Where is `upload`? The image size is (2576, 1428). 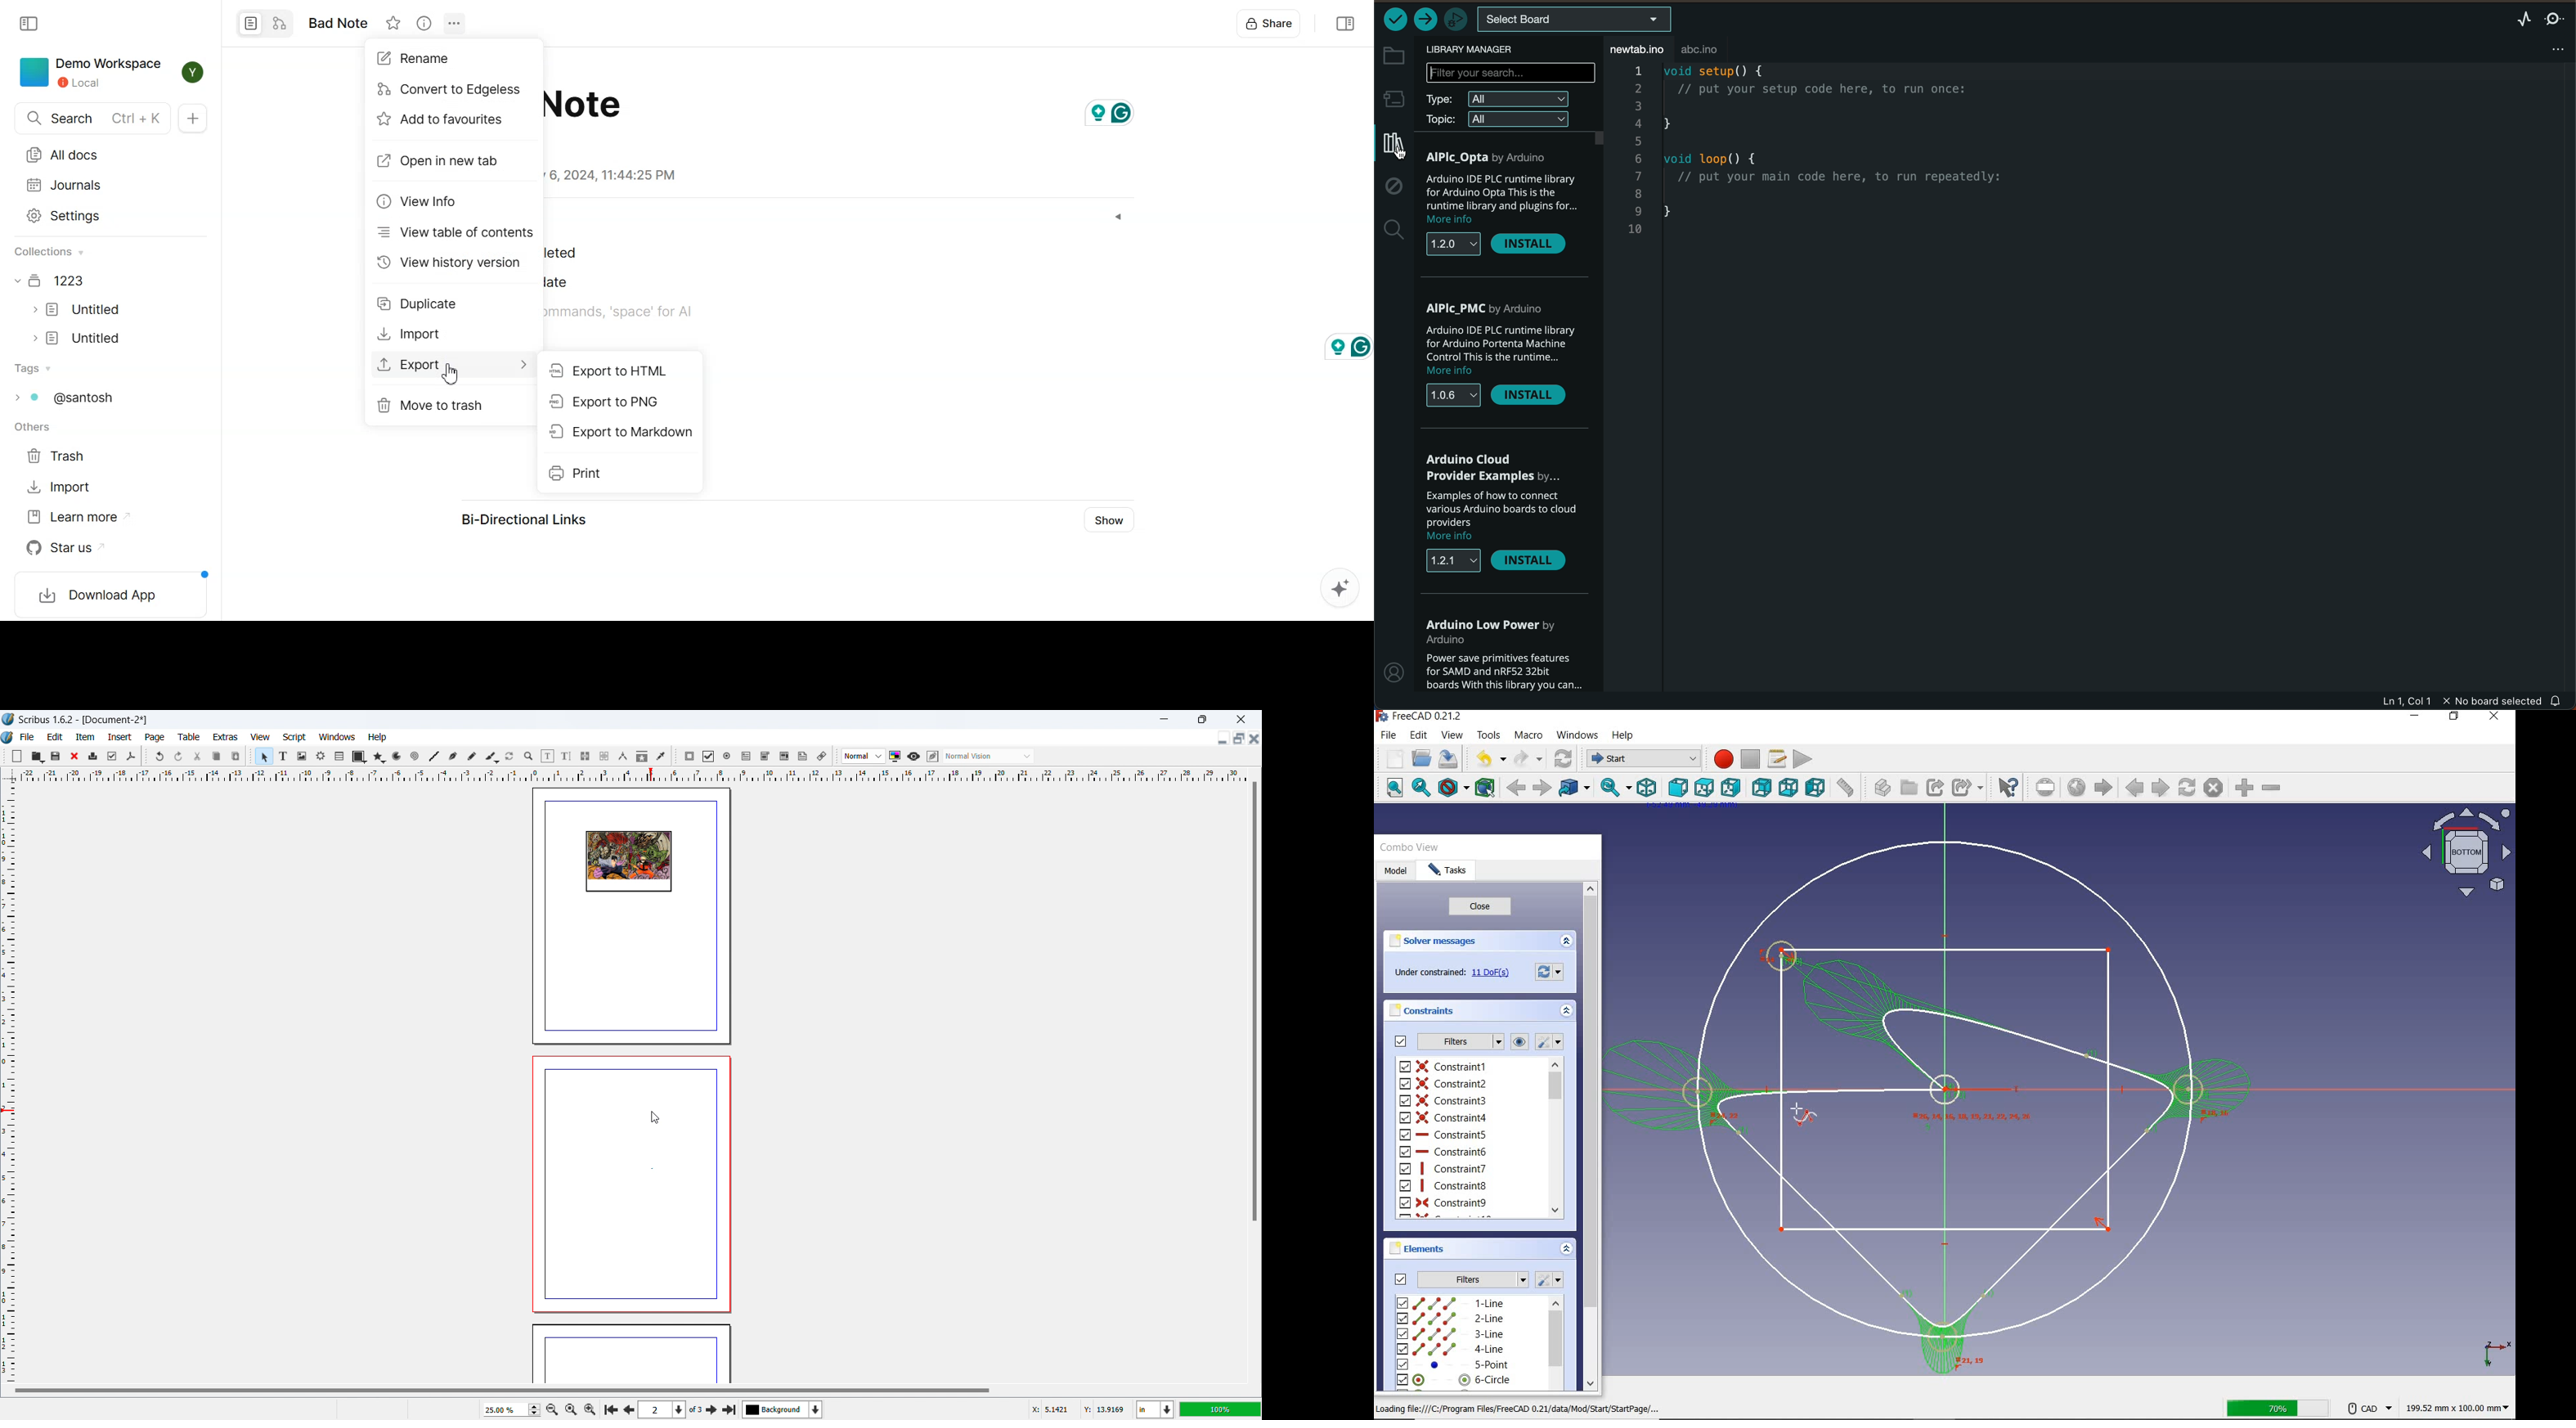
upload is located at coordinates (1425, 20).